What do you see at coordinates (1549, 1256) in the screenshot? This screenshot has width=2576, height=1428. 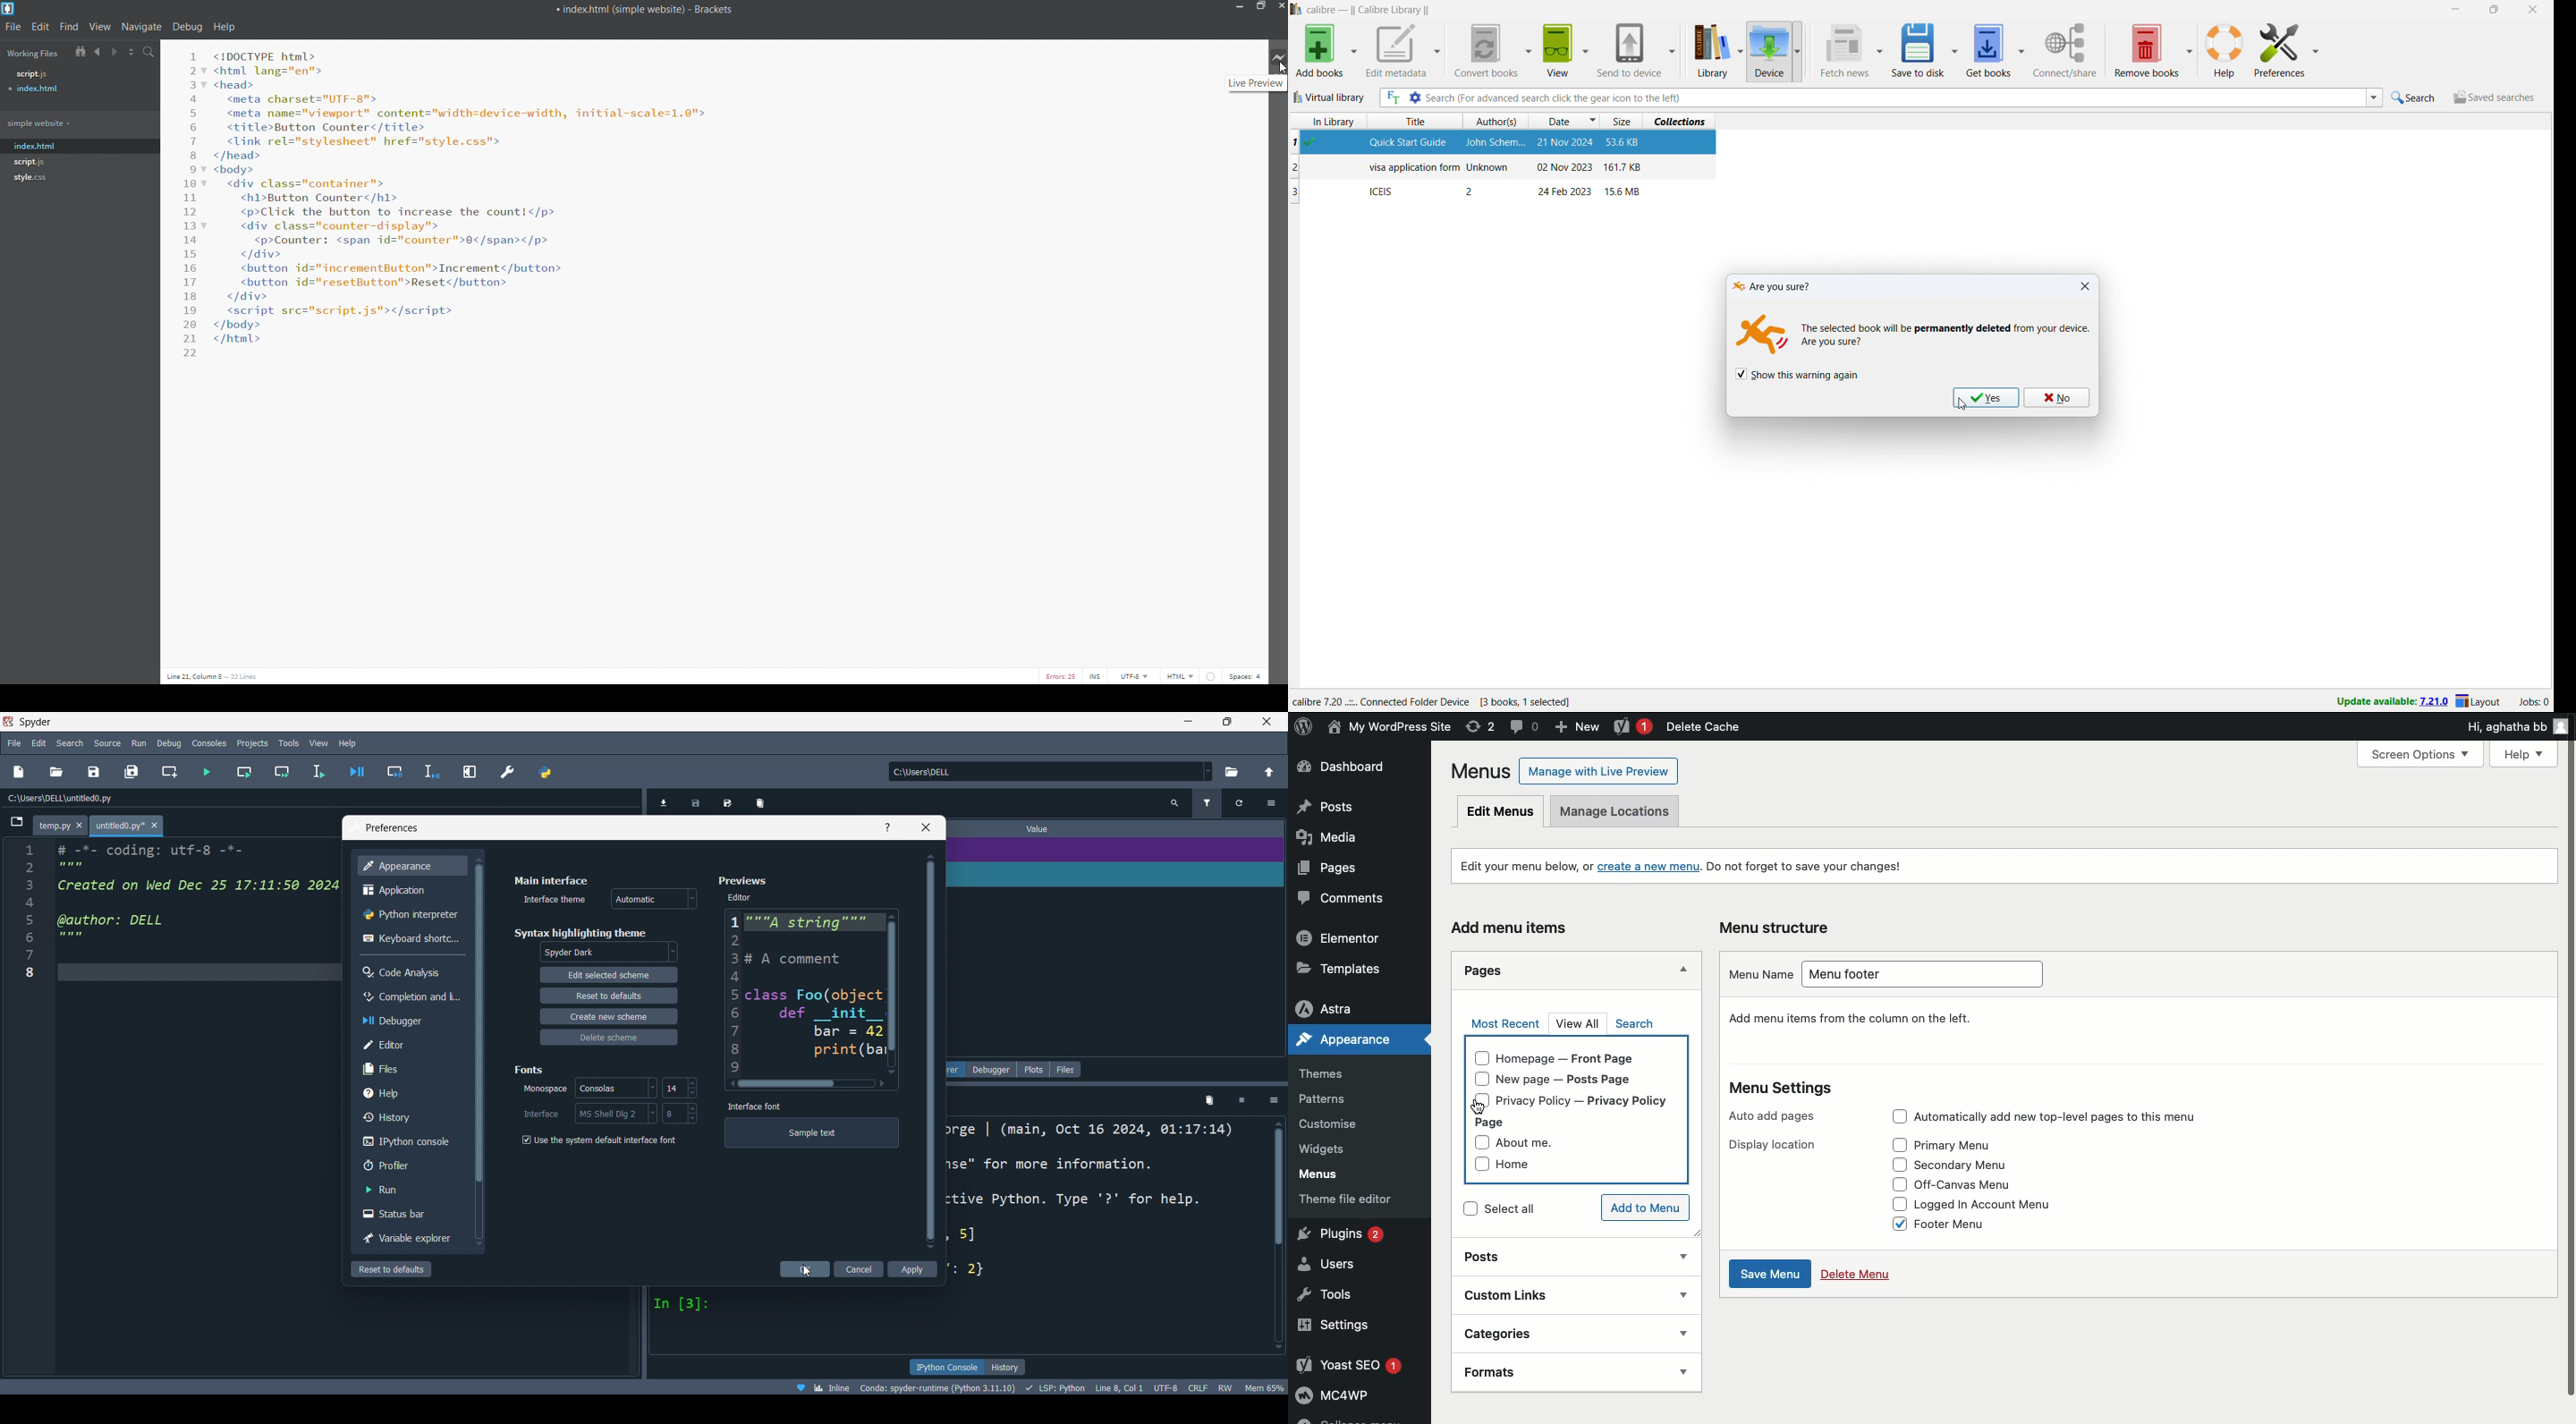 I see `Posts` at bounding box center [1549, 1256].